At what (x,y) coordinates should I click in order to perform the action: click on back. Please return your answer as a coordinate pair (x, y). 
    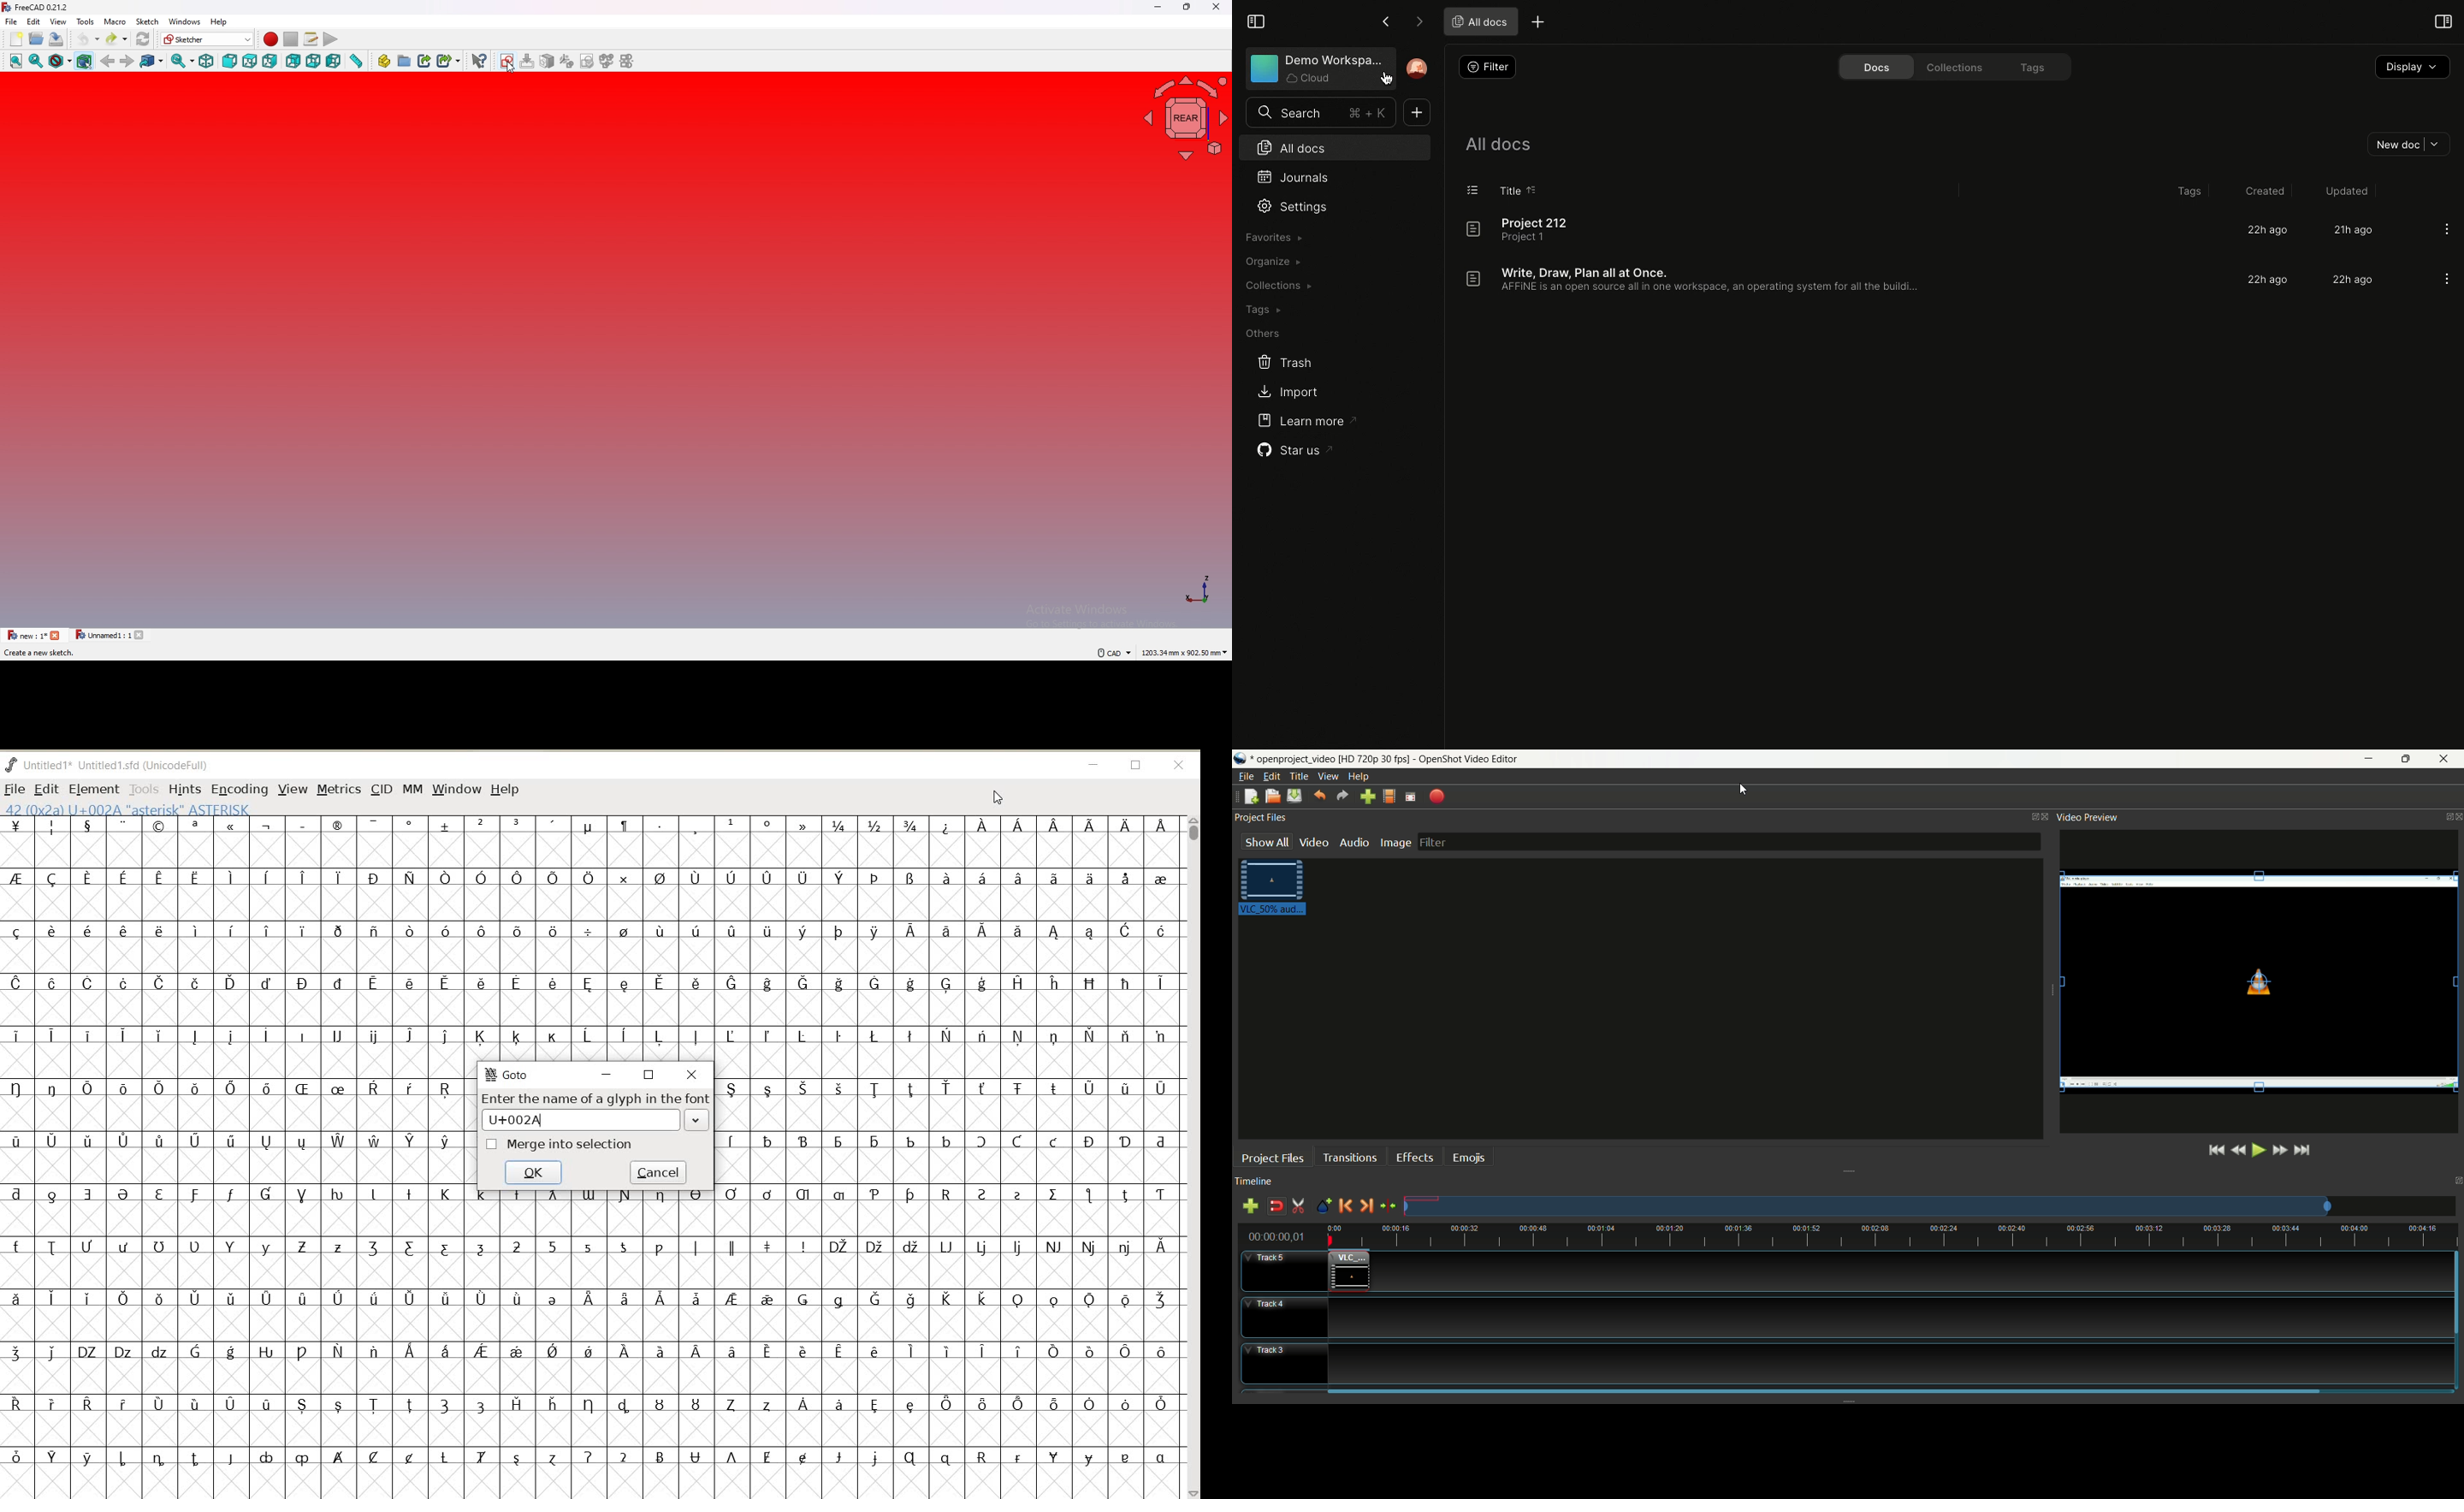
    Looking at the image, I should click on (293, 61).